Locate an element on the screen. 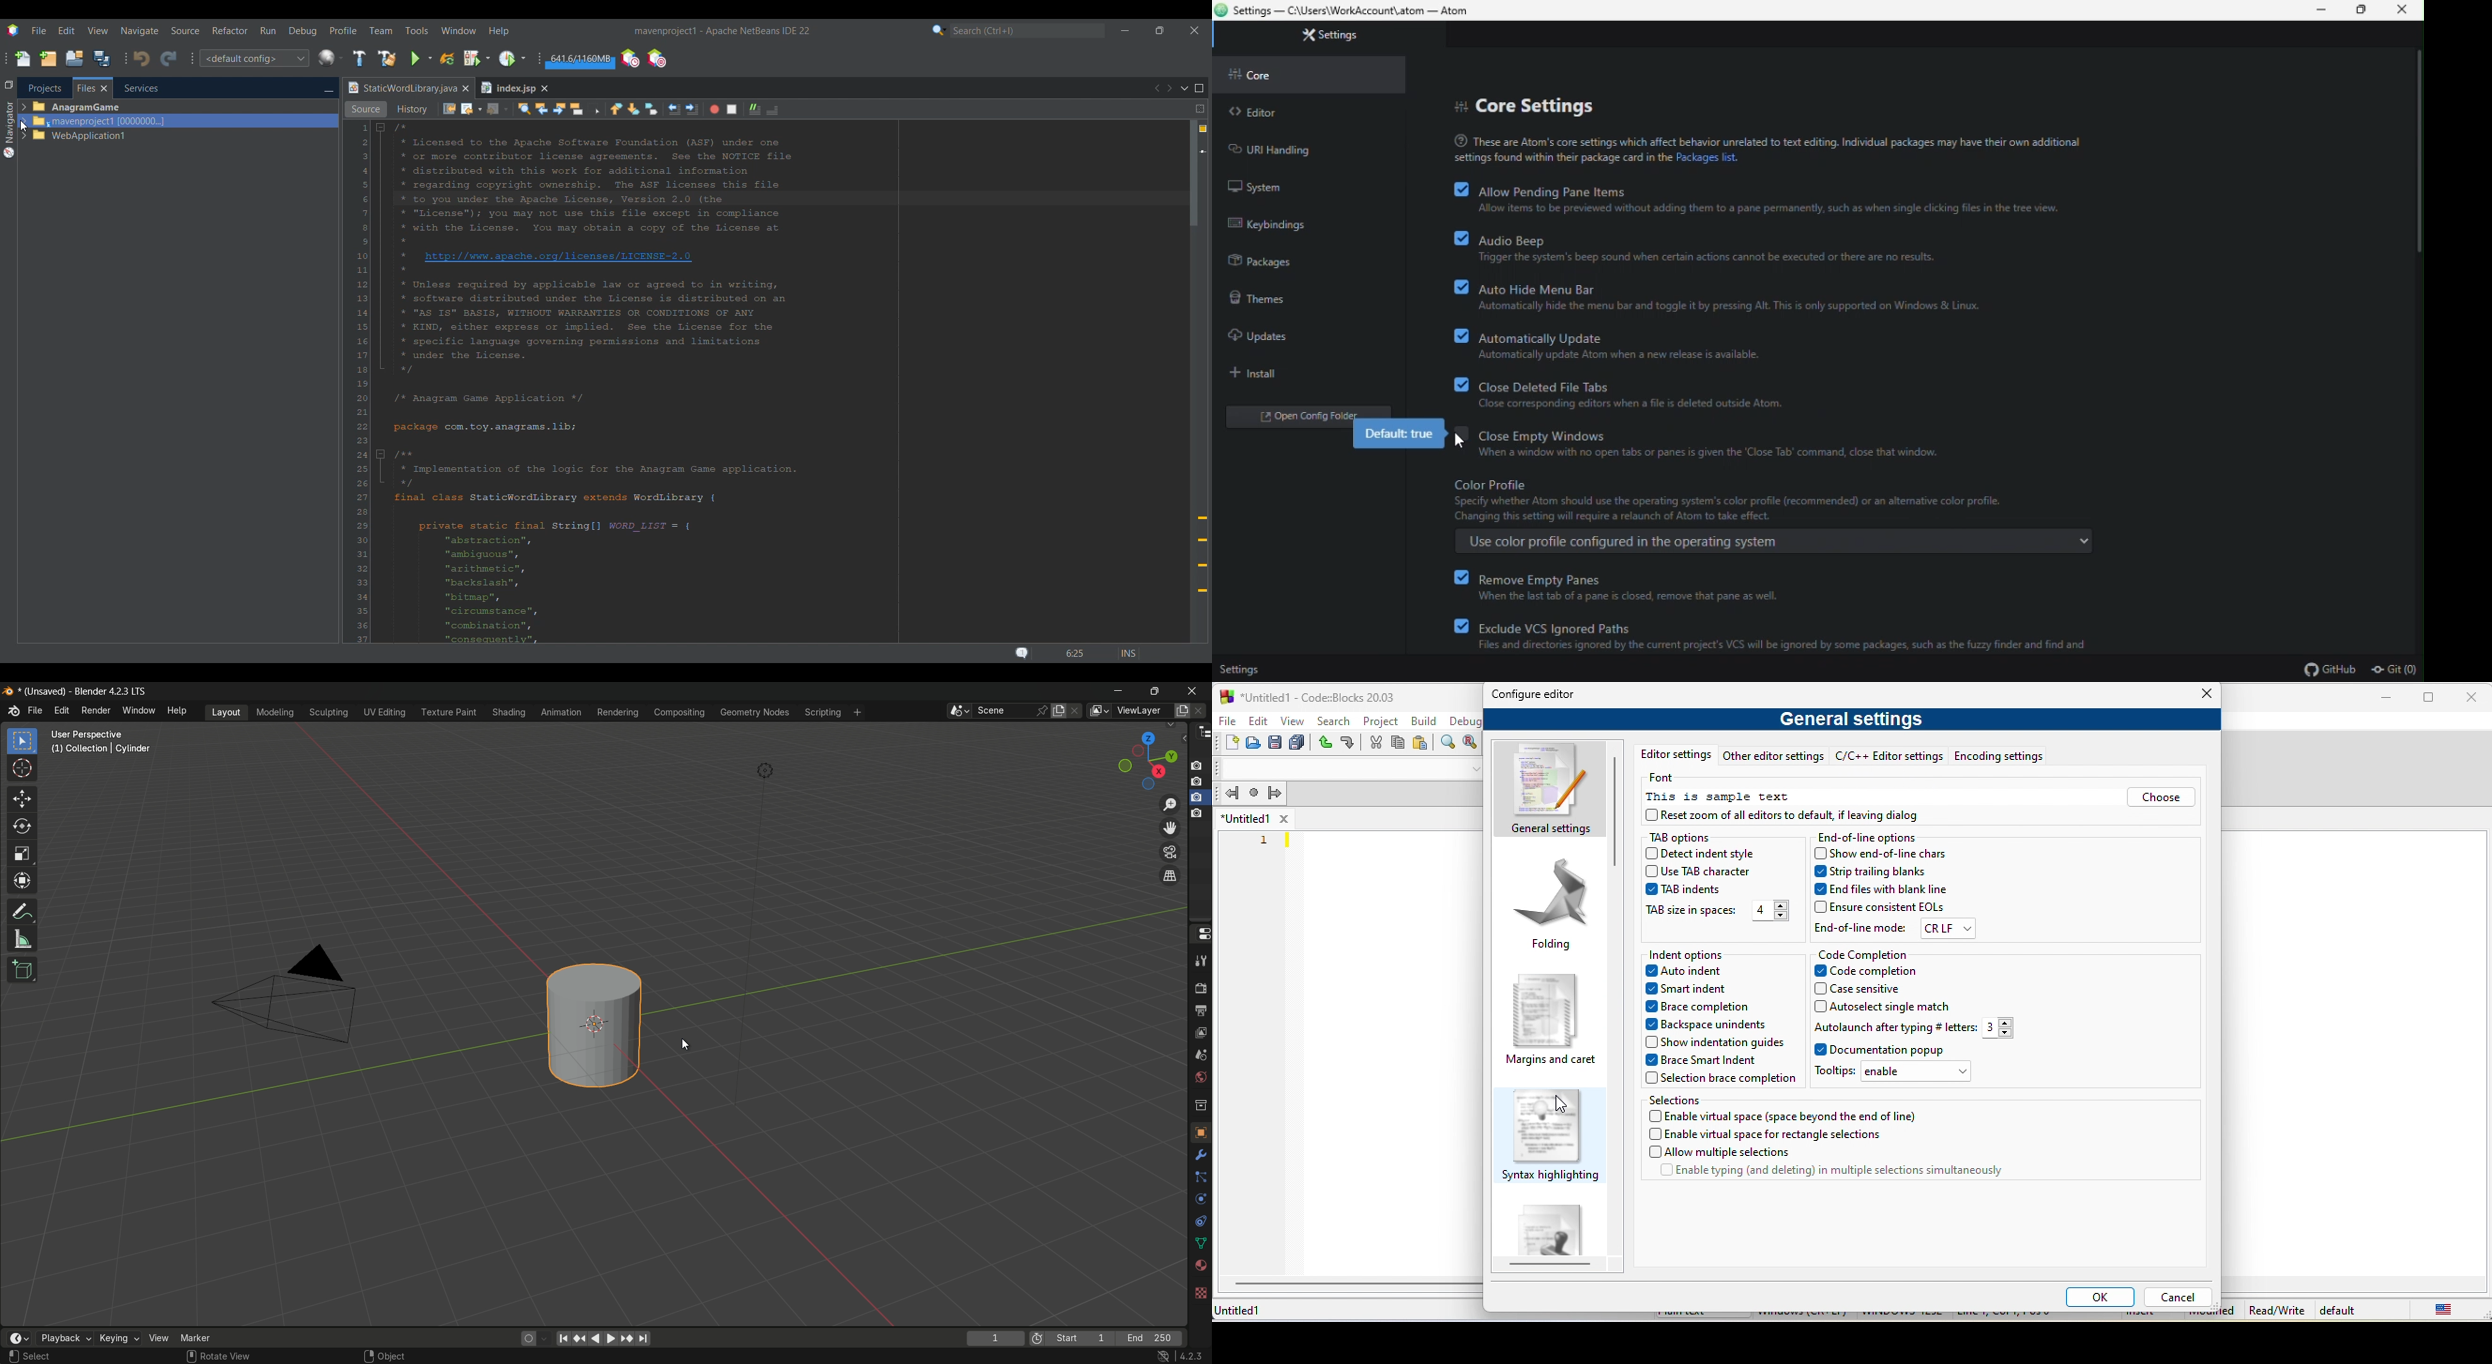 This screenshot has width=2492, height=1372. default is located at coordinates (2340, 1310).